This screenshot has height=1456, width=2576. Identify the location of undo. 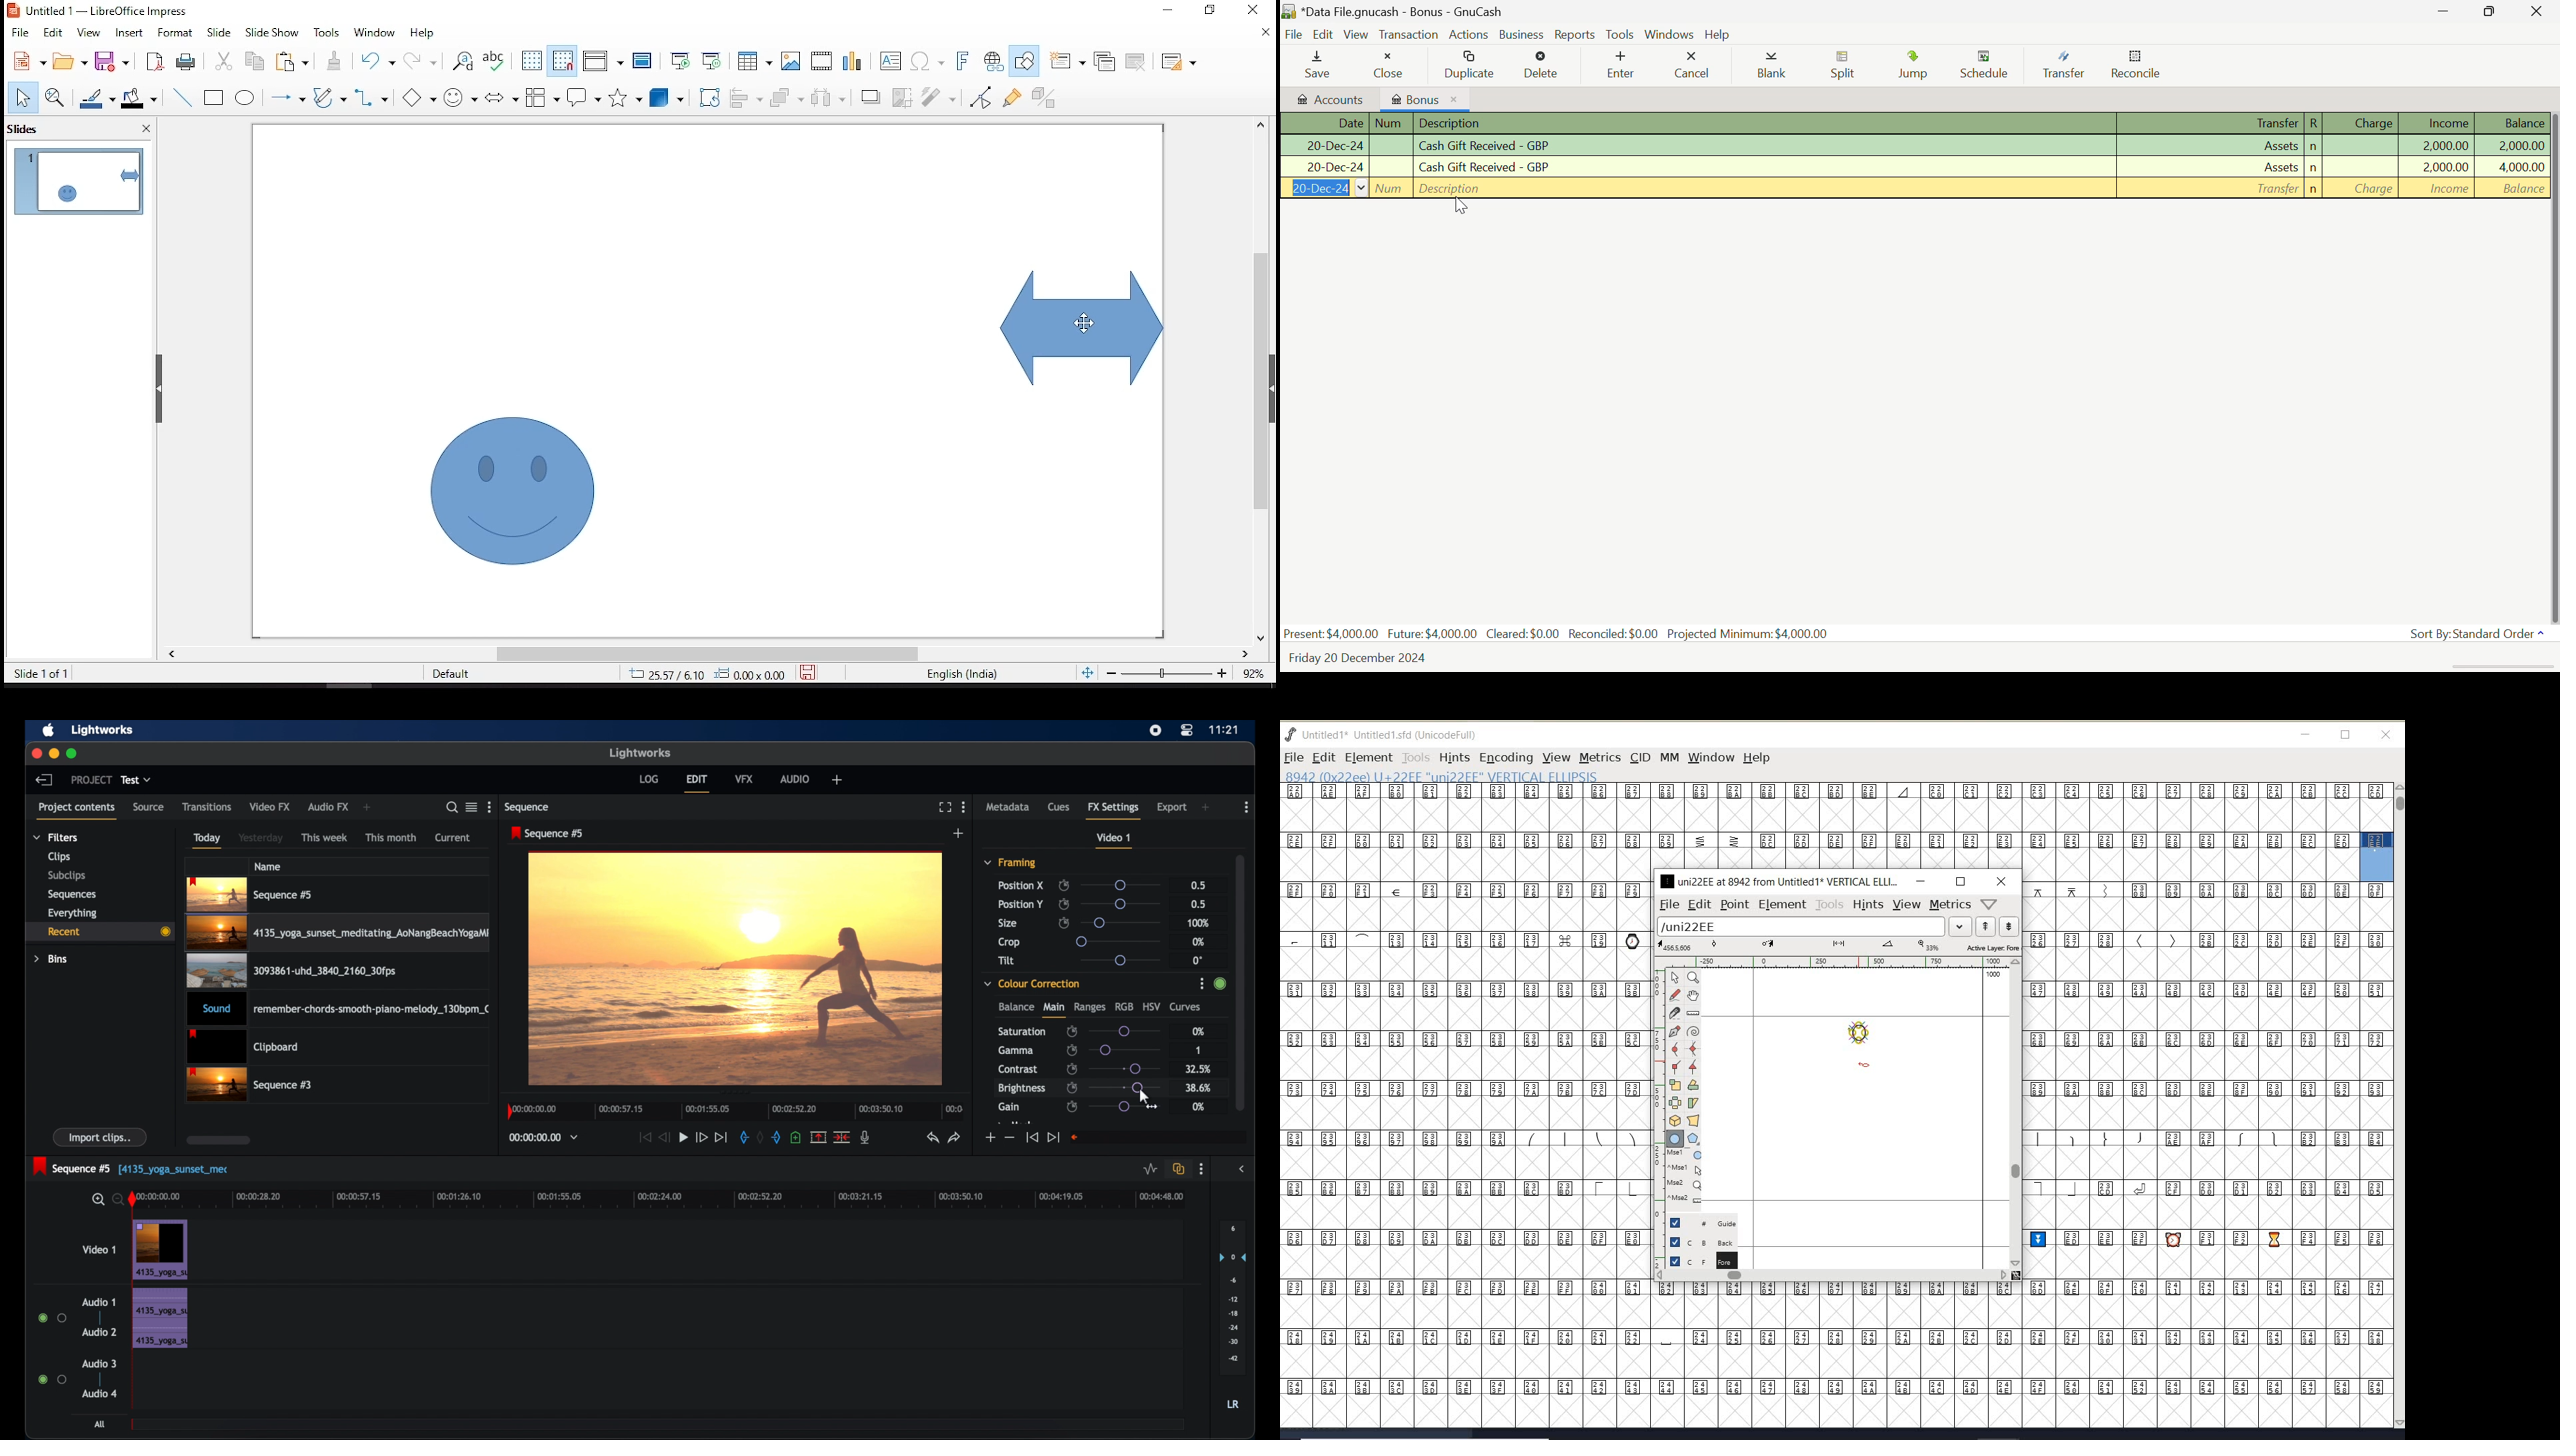
(931, 1138).